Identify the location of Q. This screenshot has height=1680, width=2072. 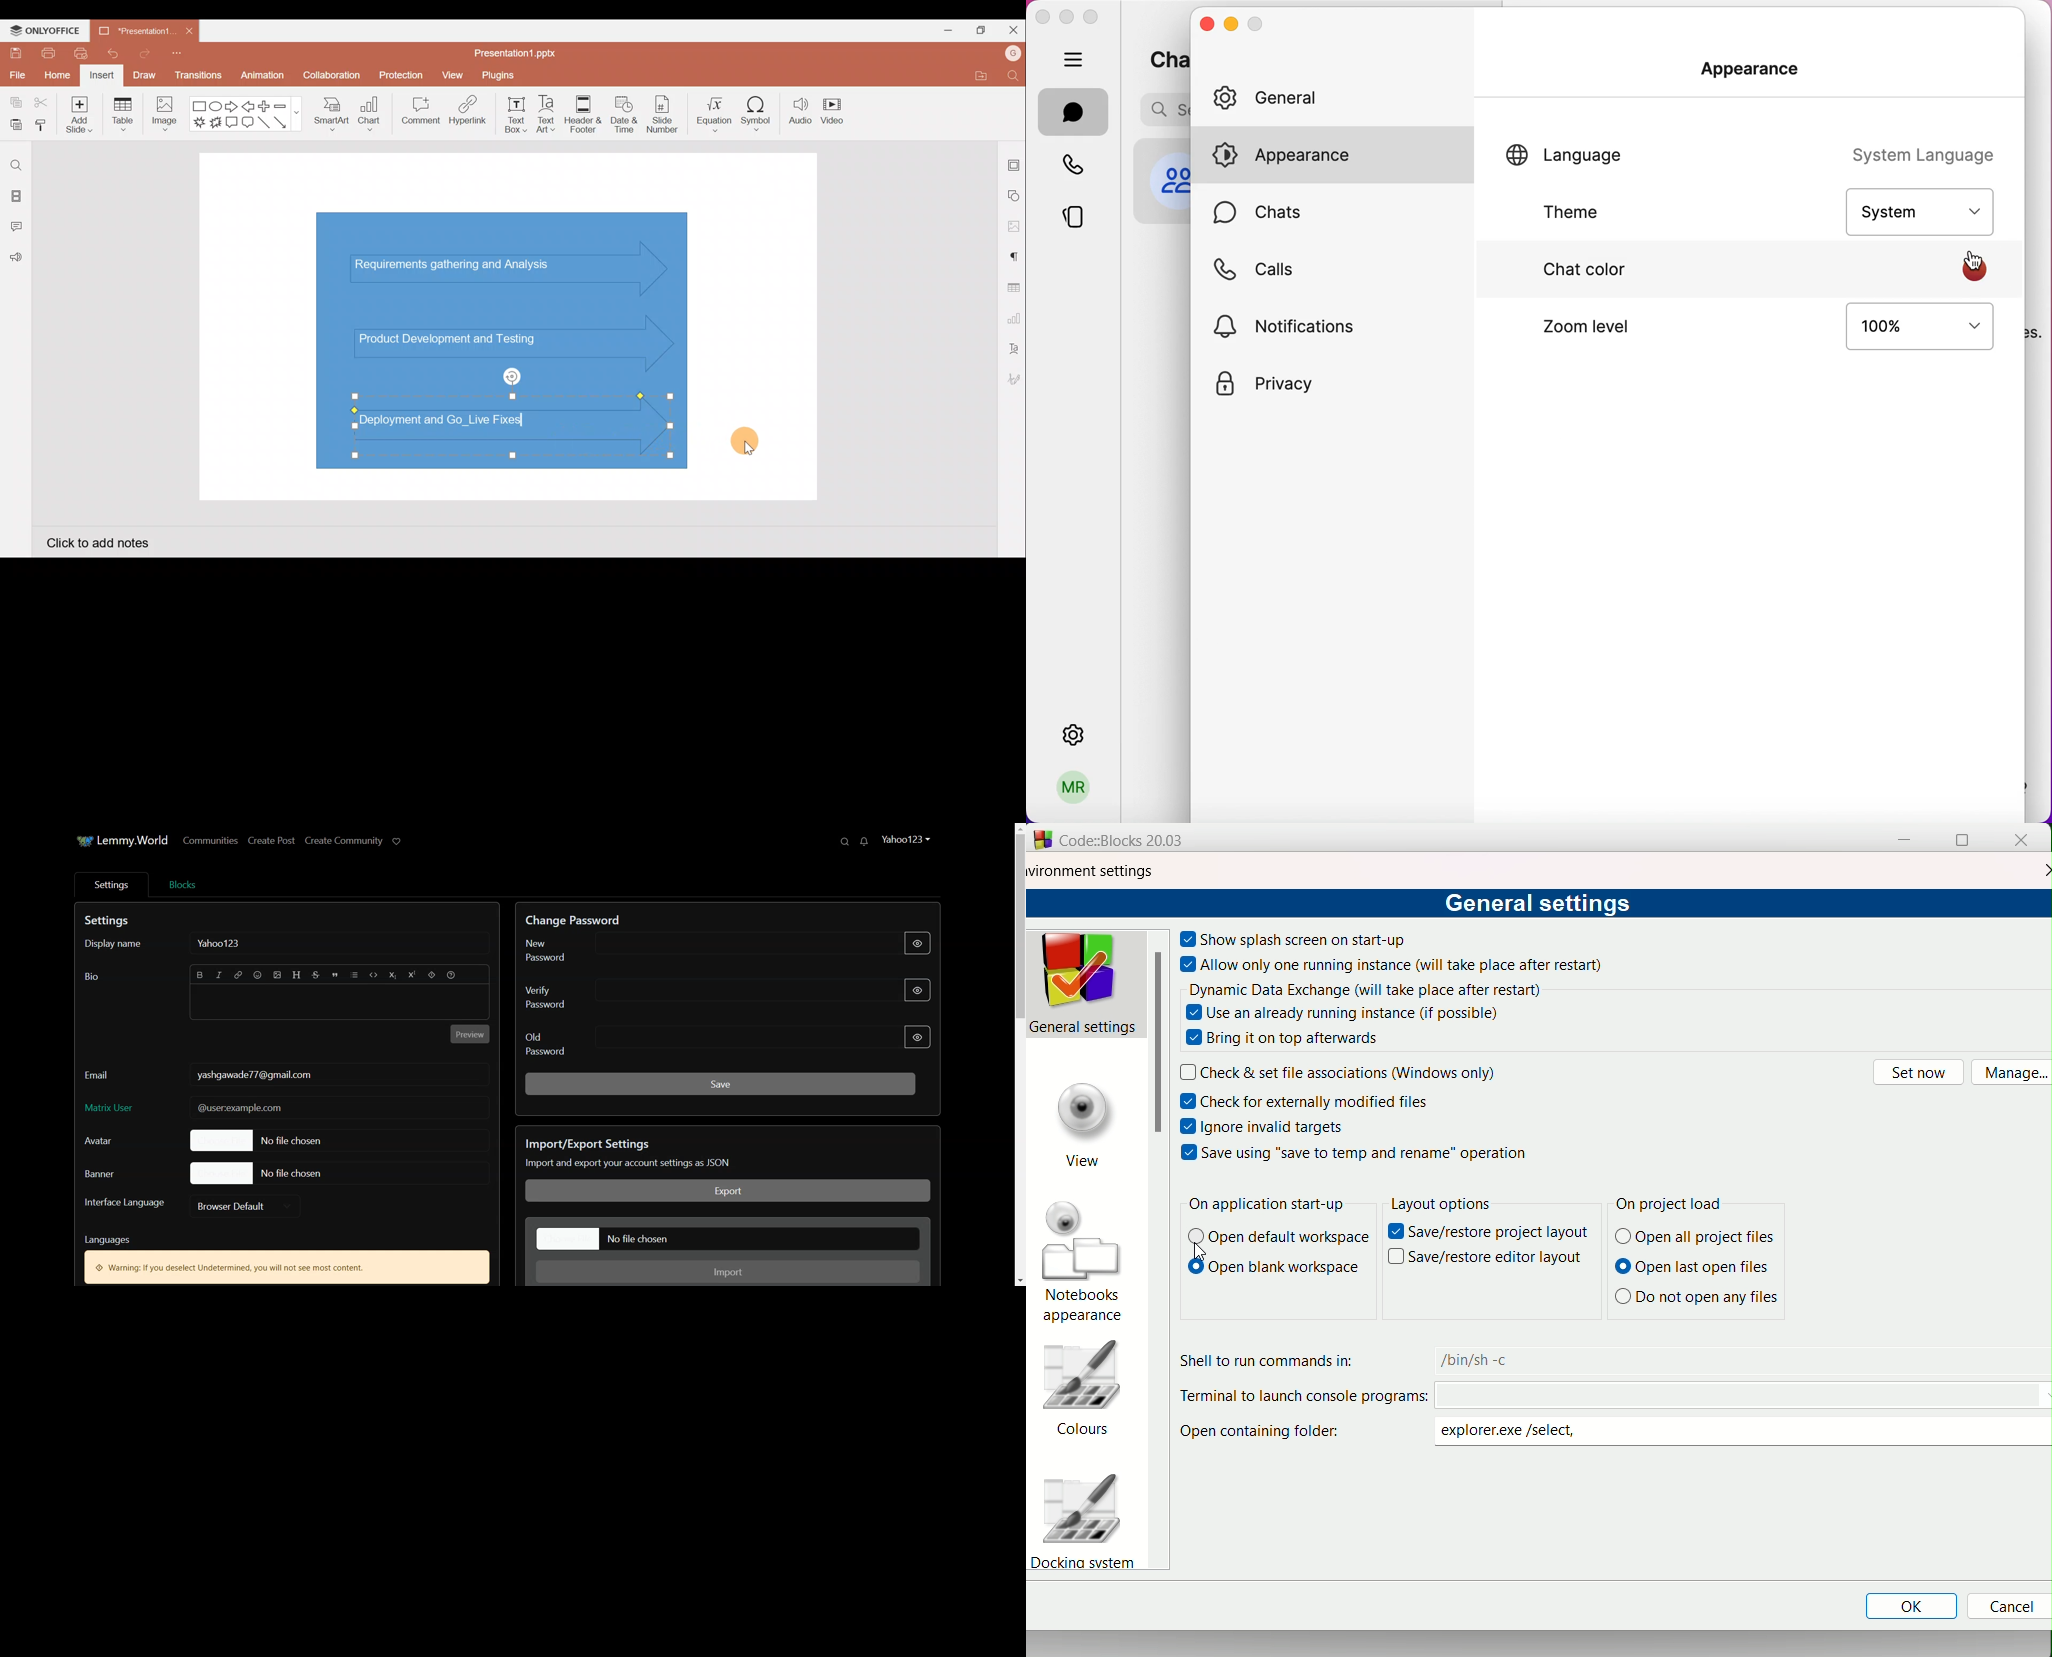
(842, 842).